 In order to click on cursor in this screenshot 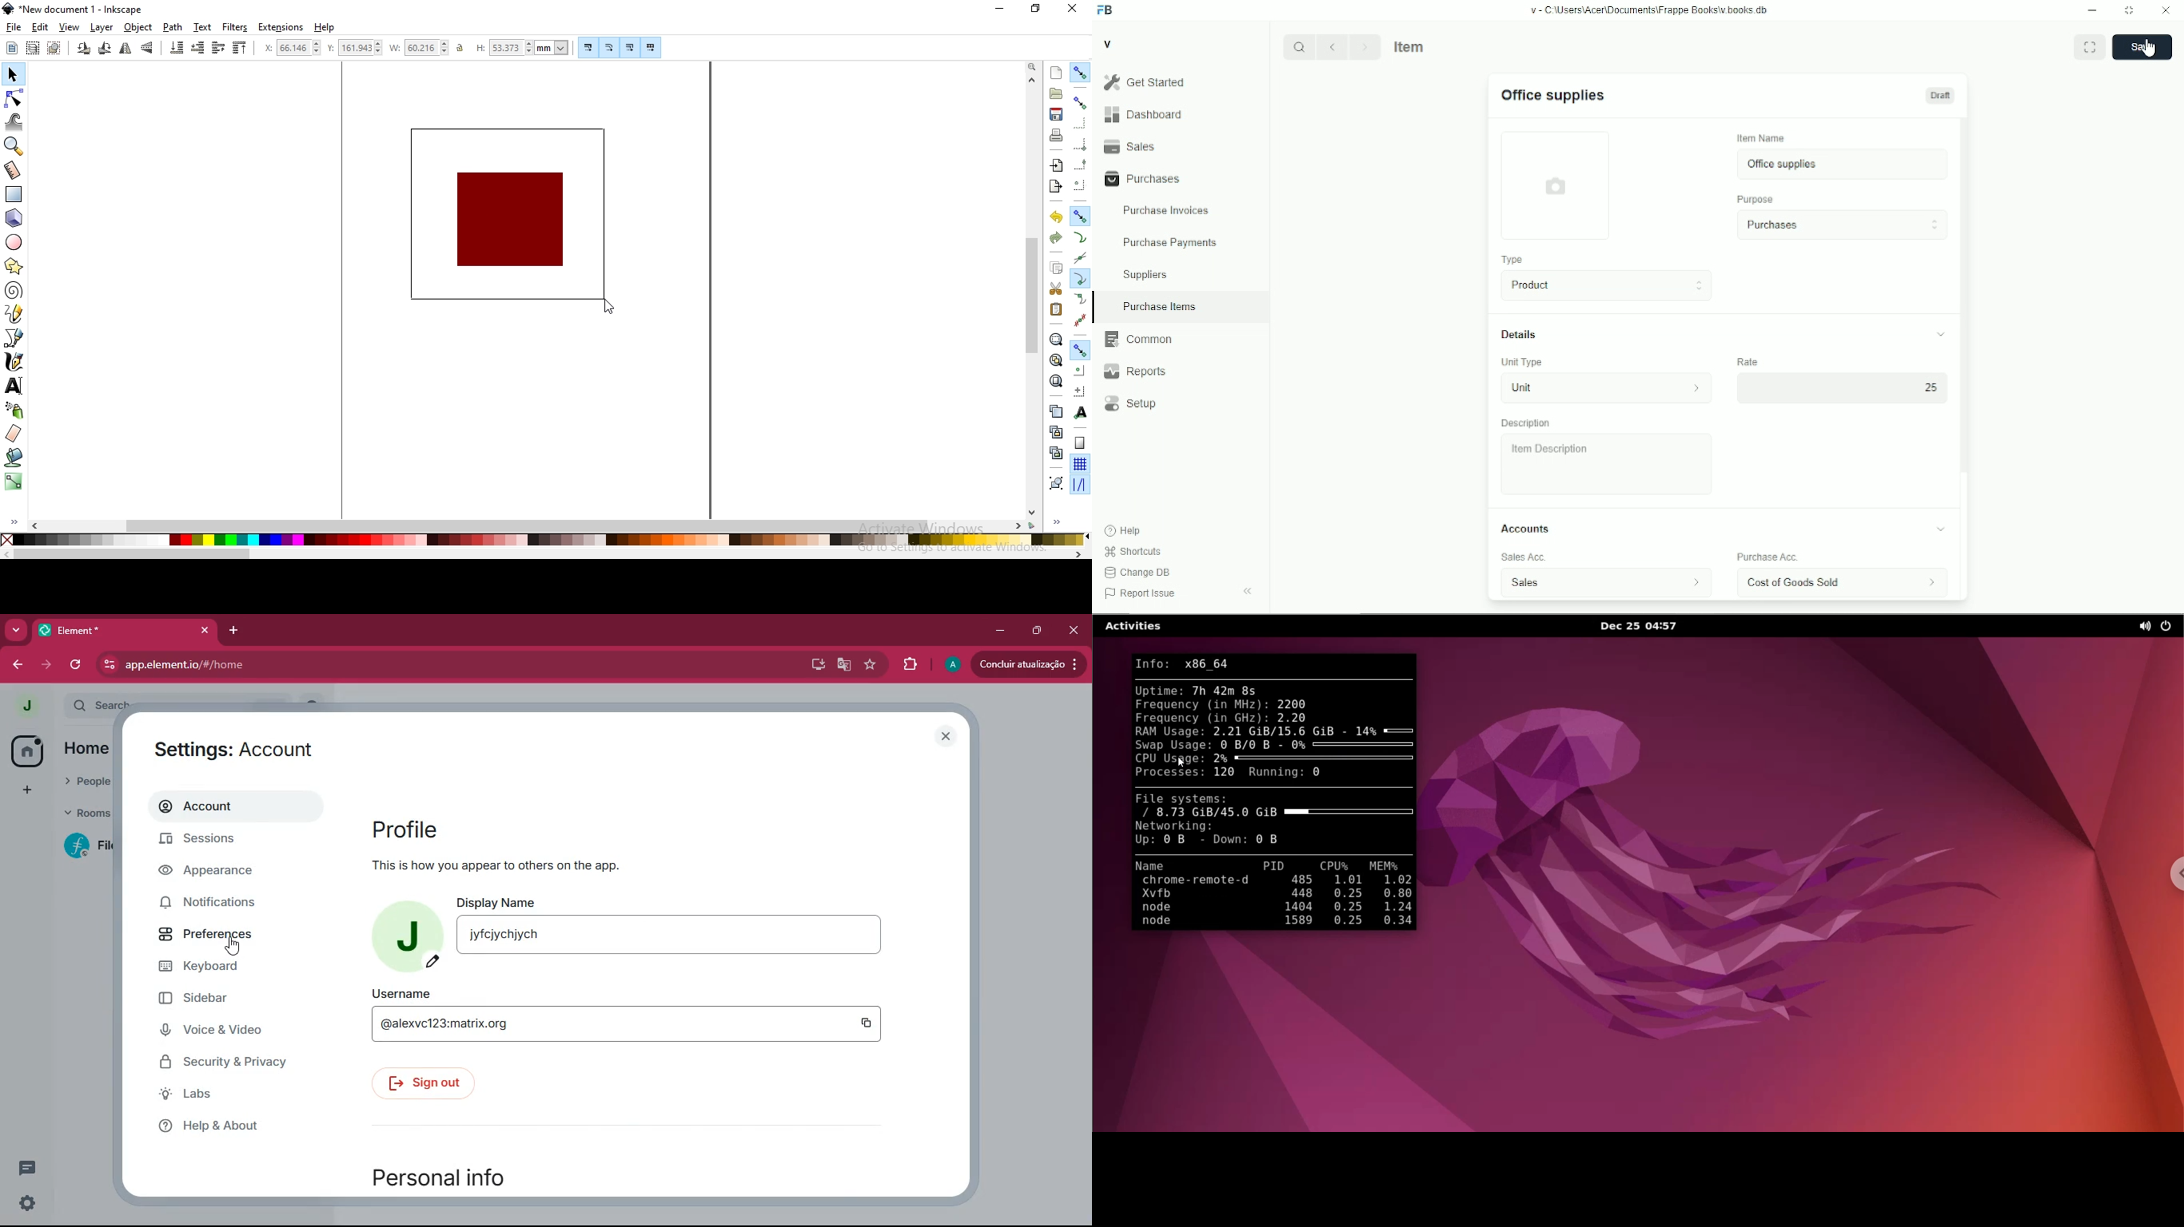, I will do `click(2149, 47)`.